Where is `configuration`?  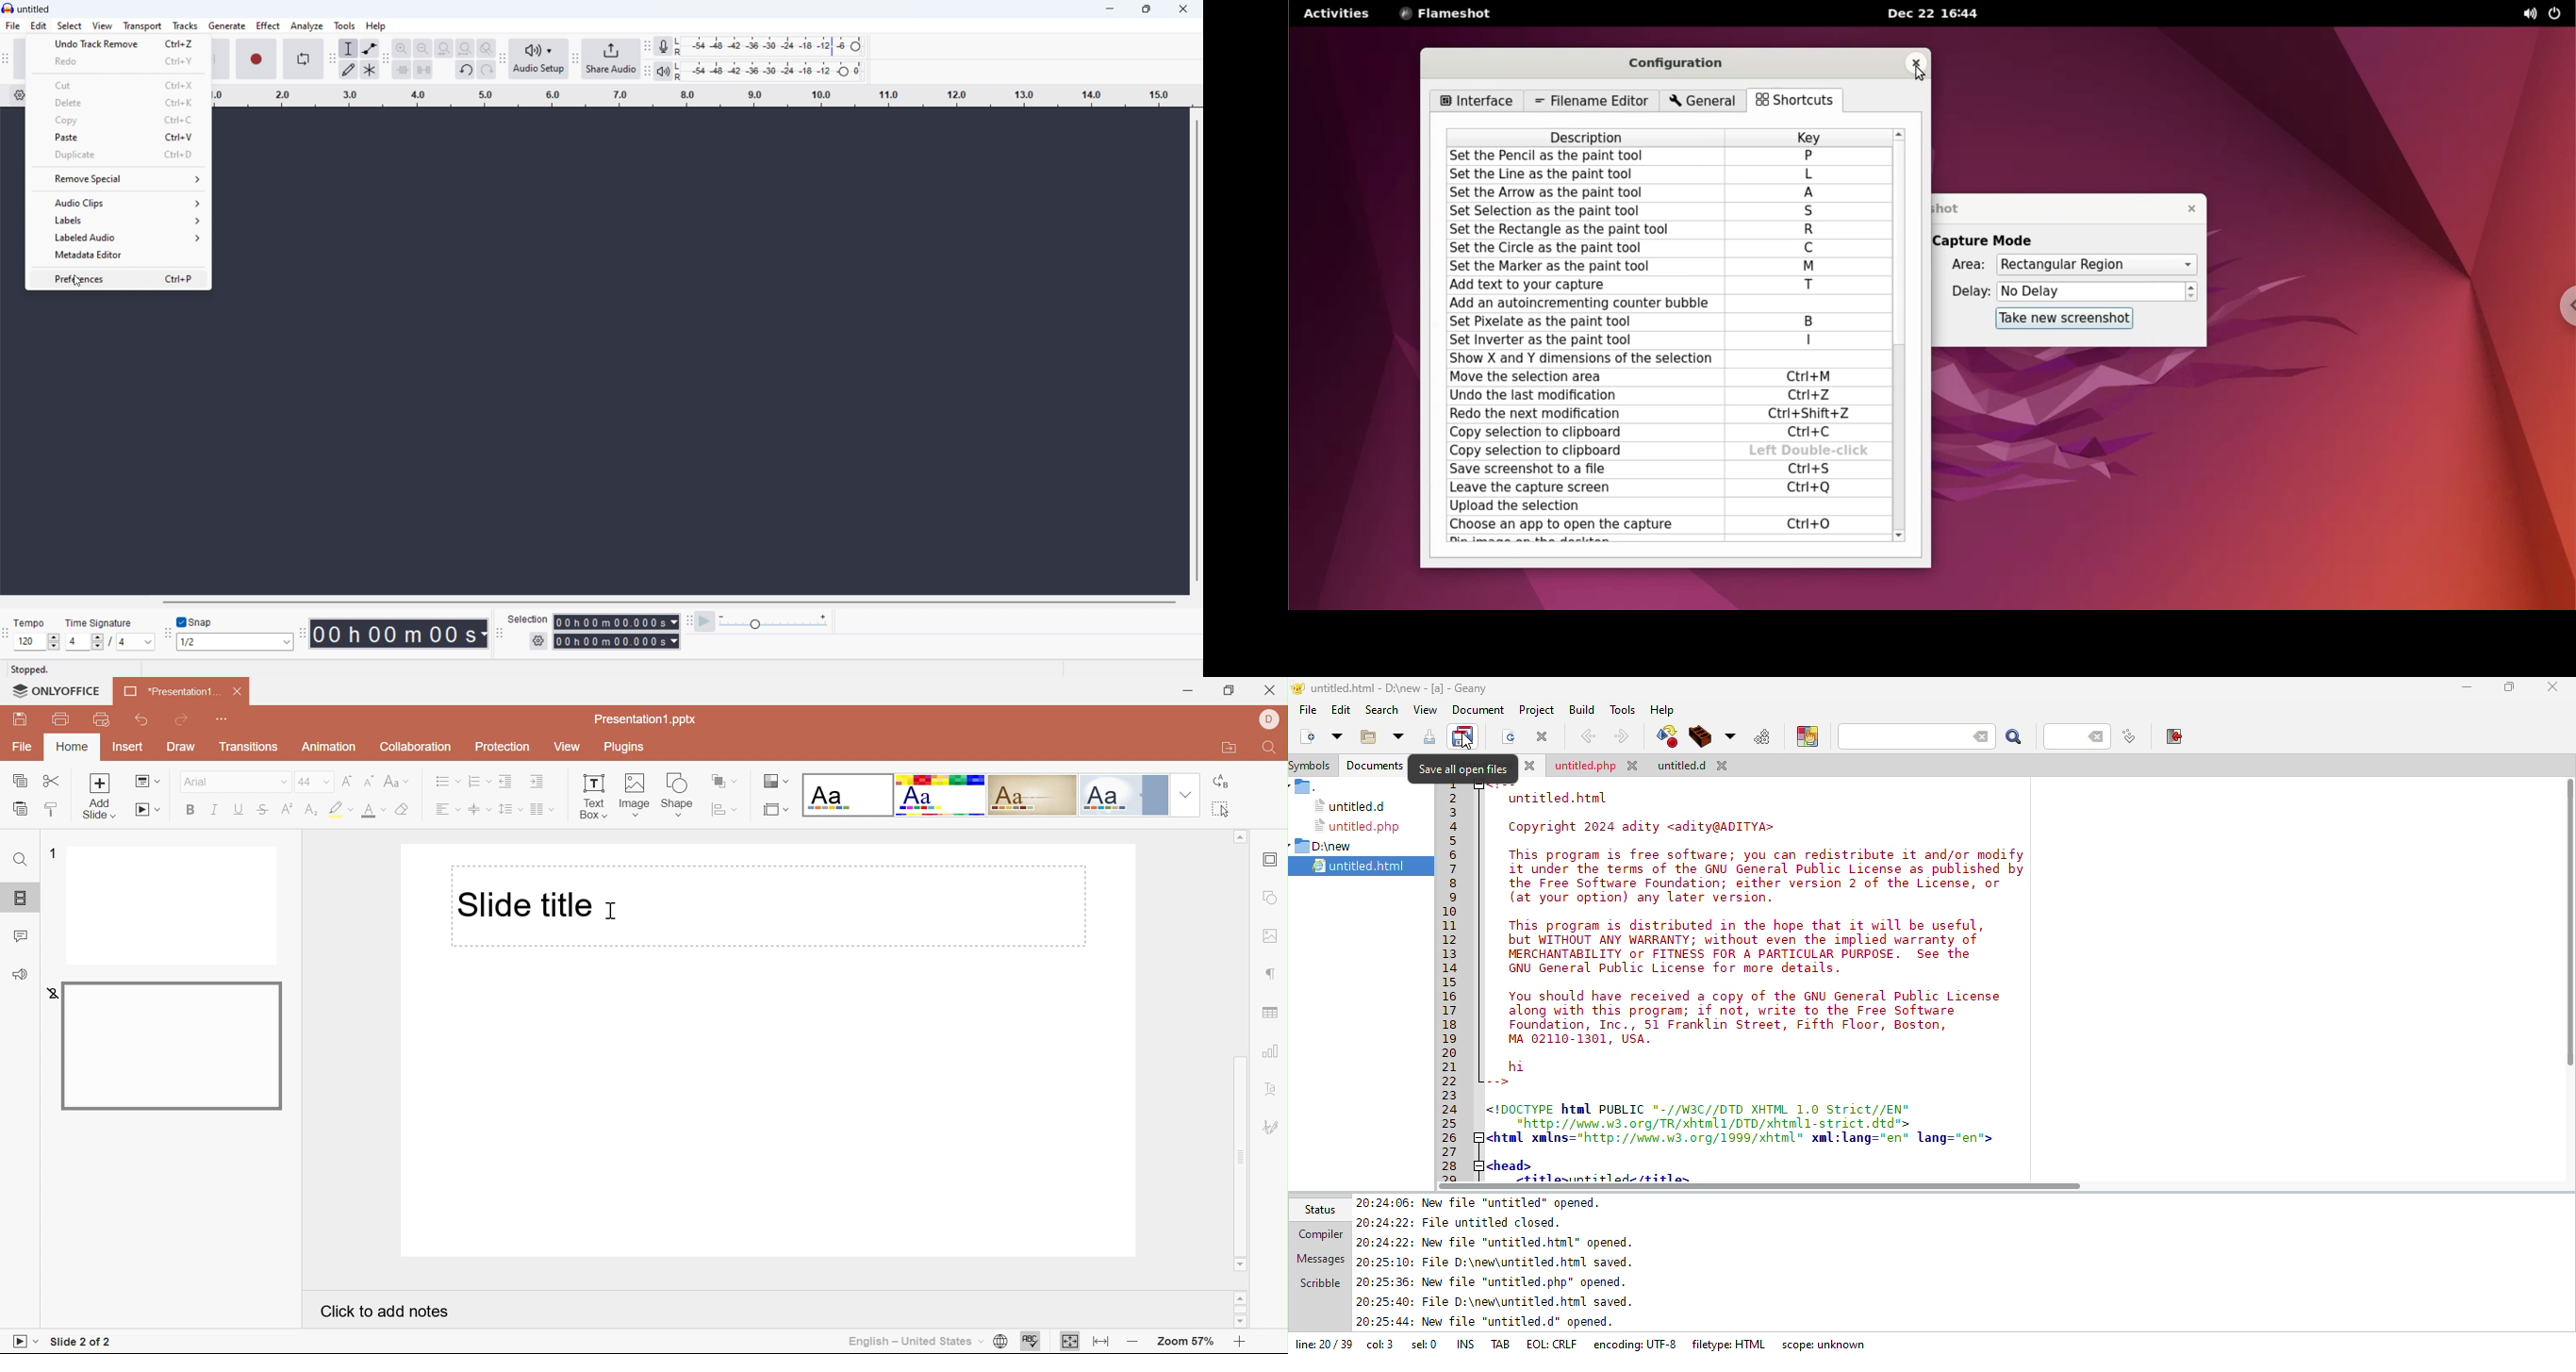
configuration is located at coordinates (1684, 64).